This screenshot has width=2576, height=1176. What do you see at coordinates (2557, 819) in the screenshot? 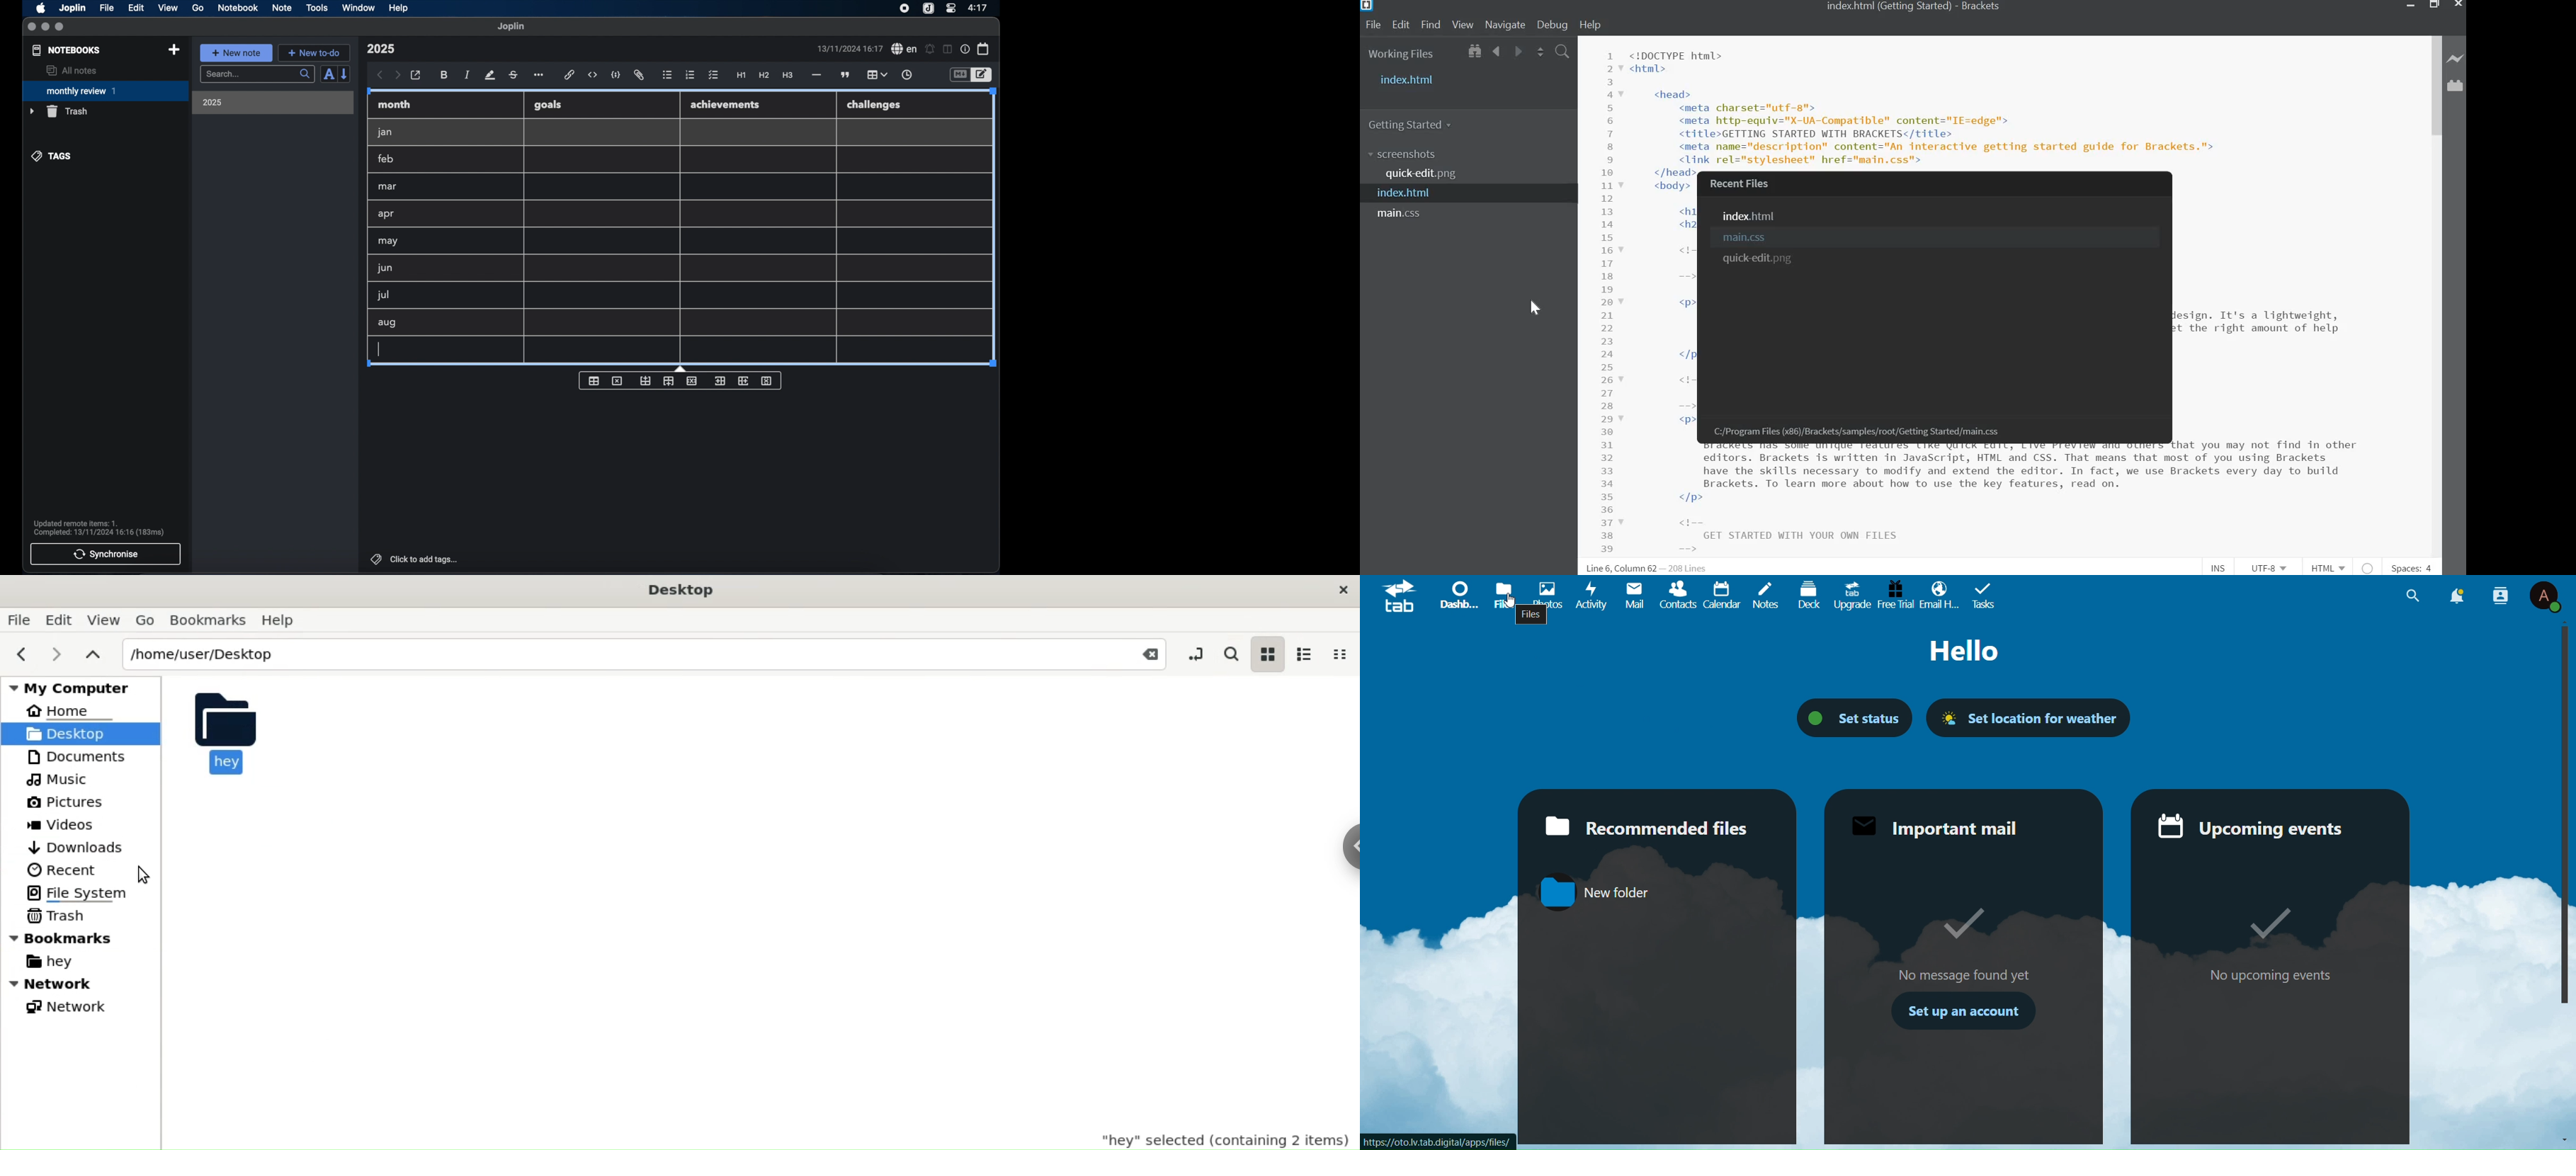
I see `Vertical Scroll Bar` at bounding box center [2557, 819].